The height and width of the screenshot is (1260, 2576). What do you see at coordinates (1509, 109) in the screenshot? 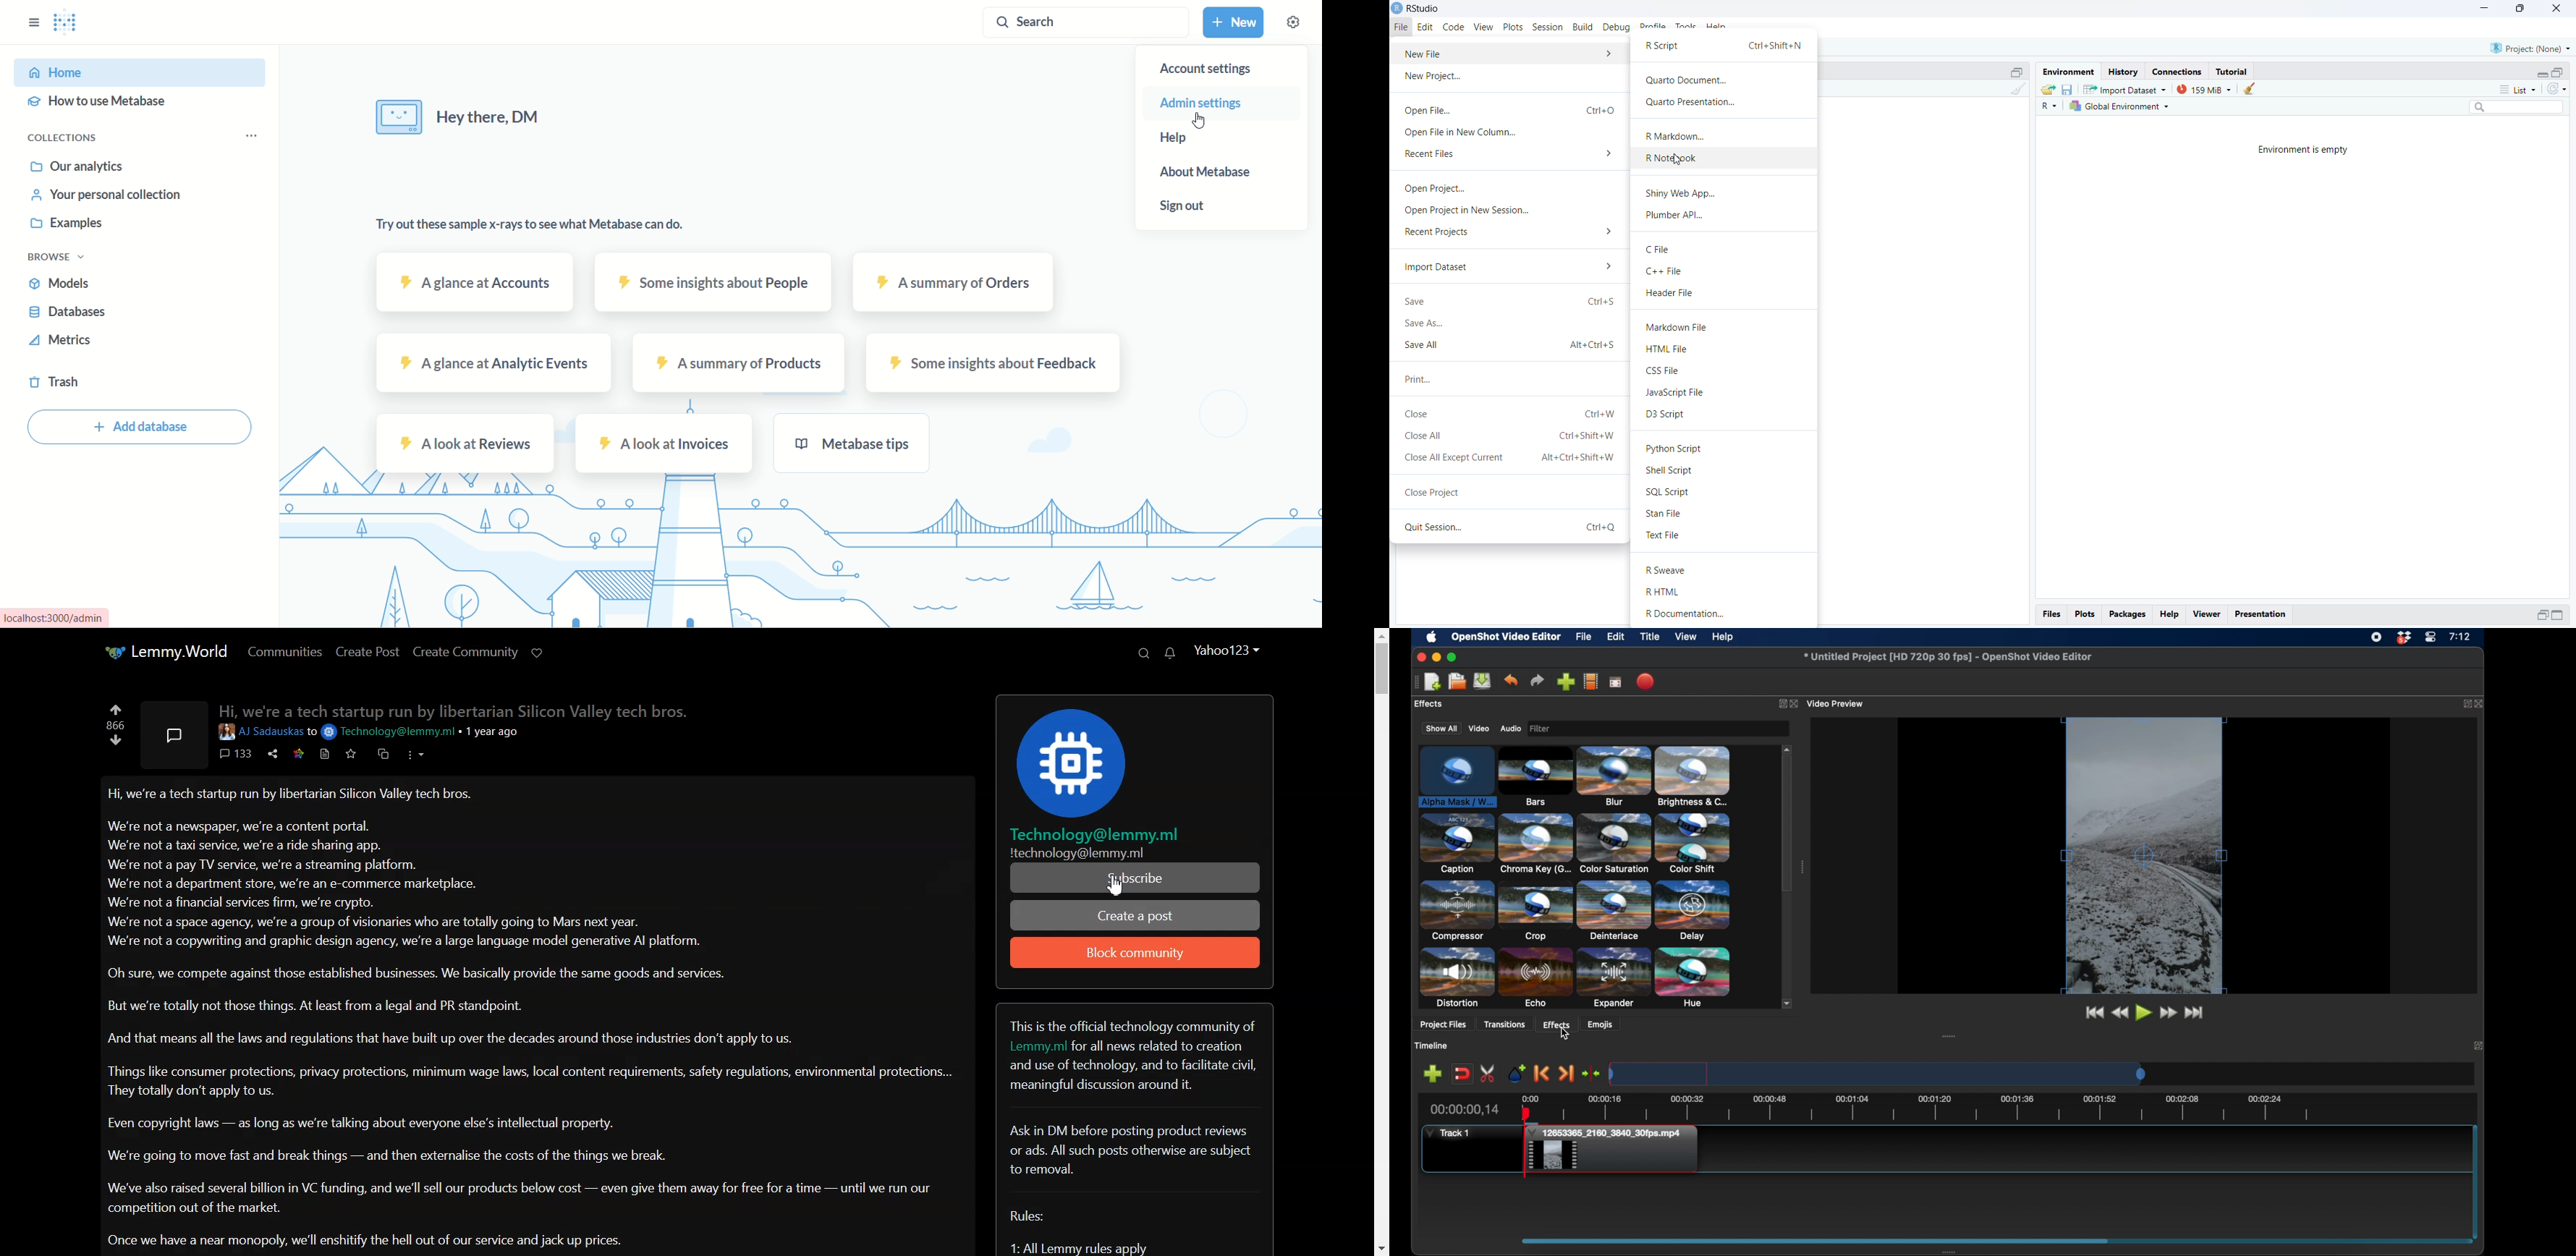
I see `Open File... Ctrl+0` at bounding box center [1509, 109].